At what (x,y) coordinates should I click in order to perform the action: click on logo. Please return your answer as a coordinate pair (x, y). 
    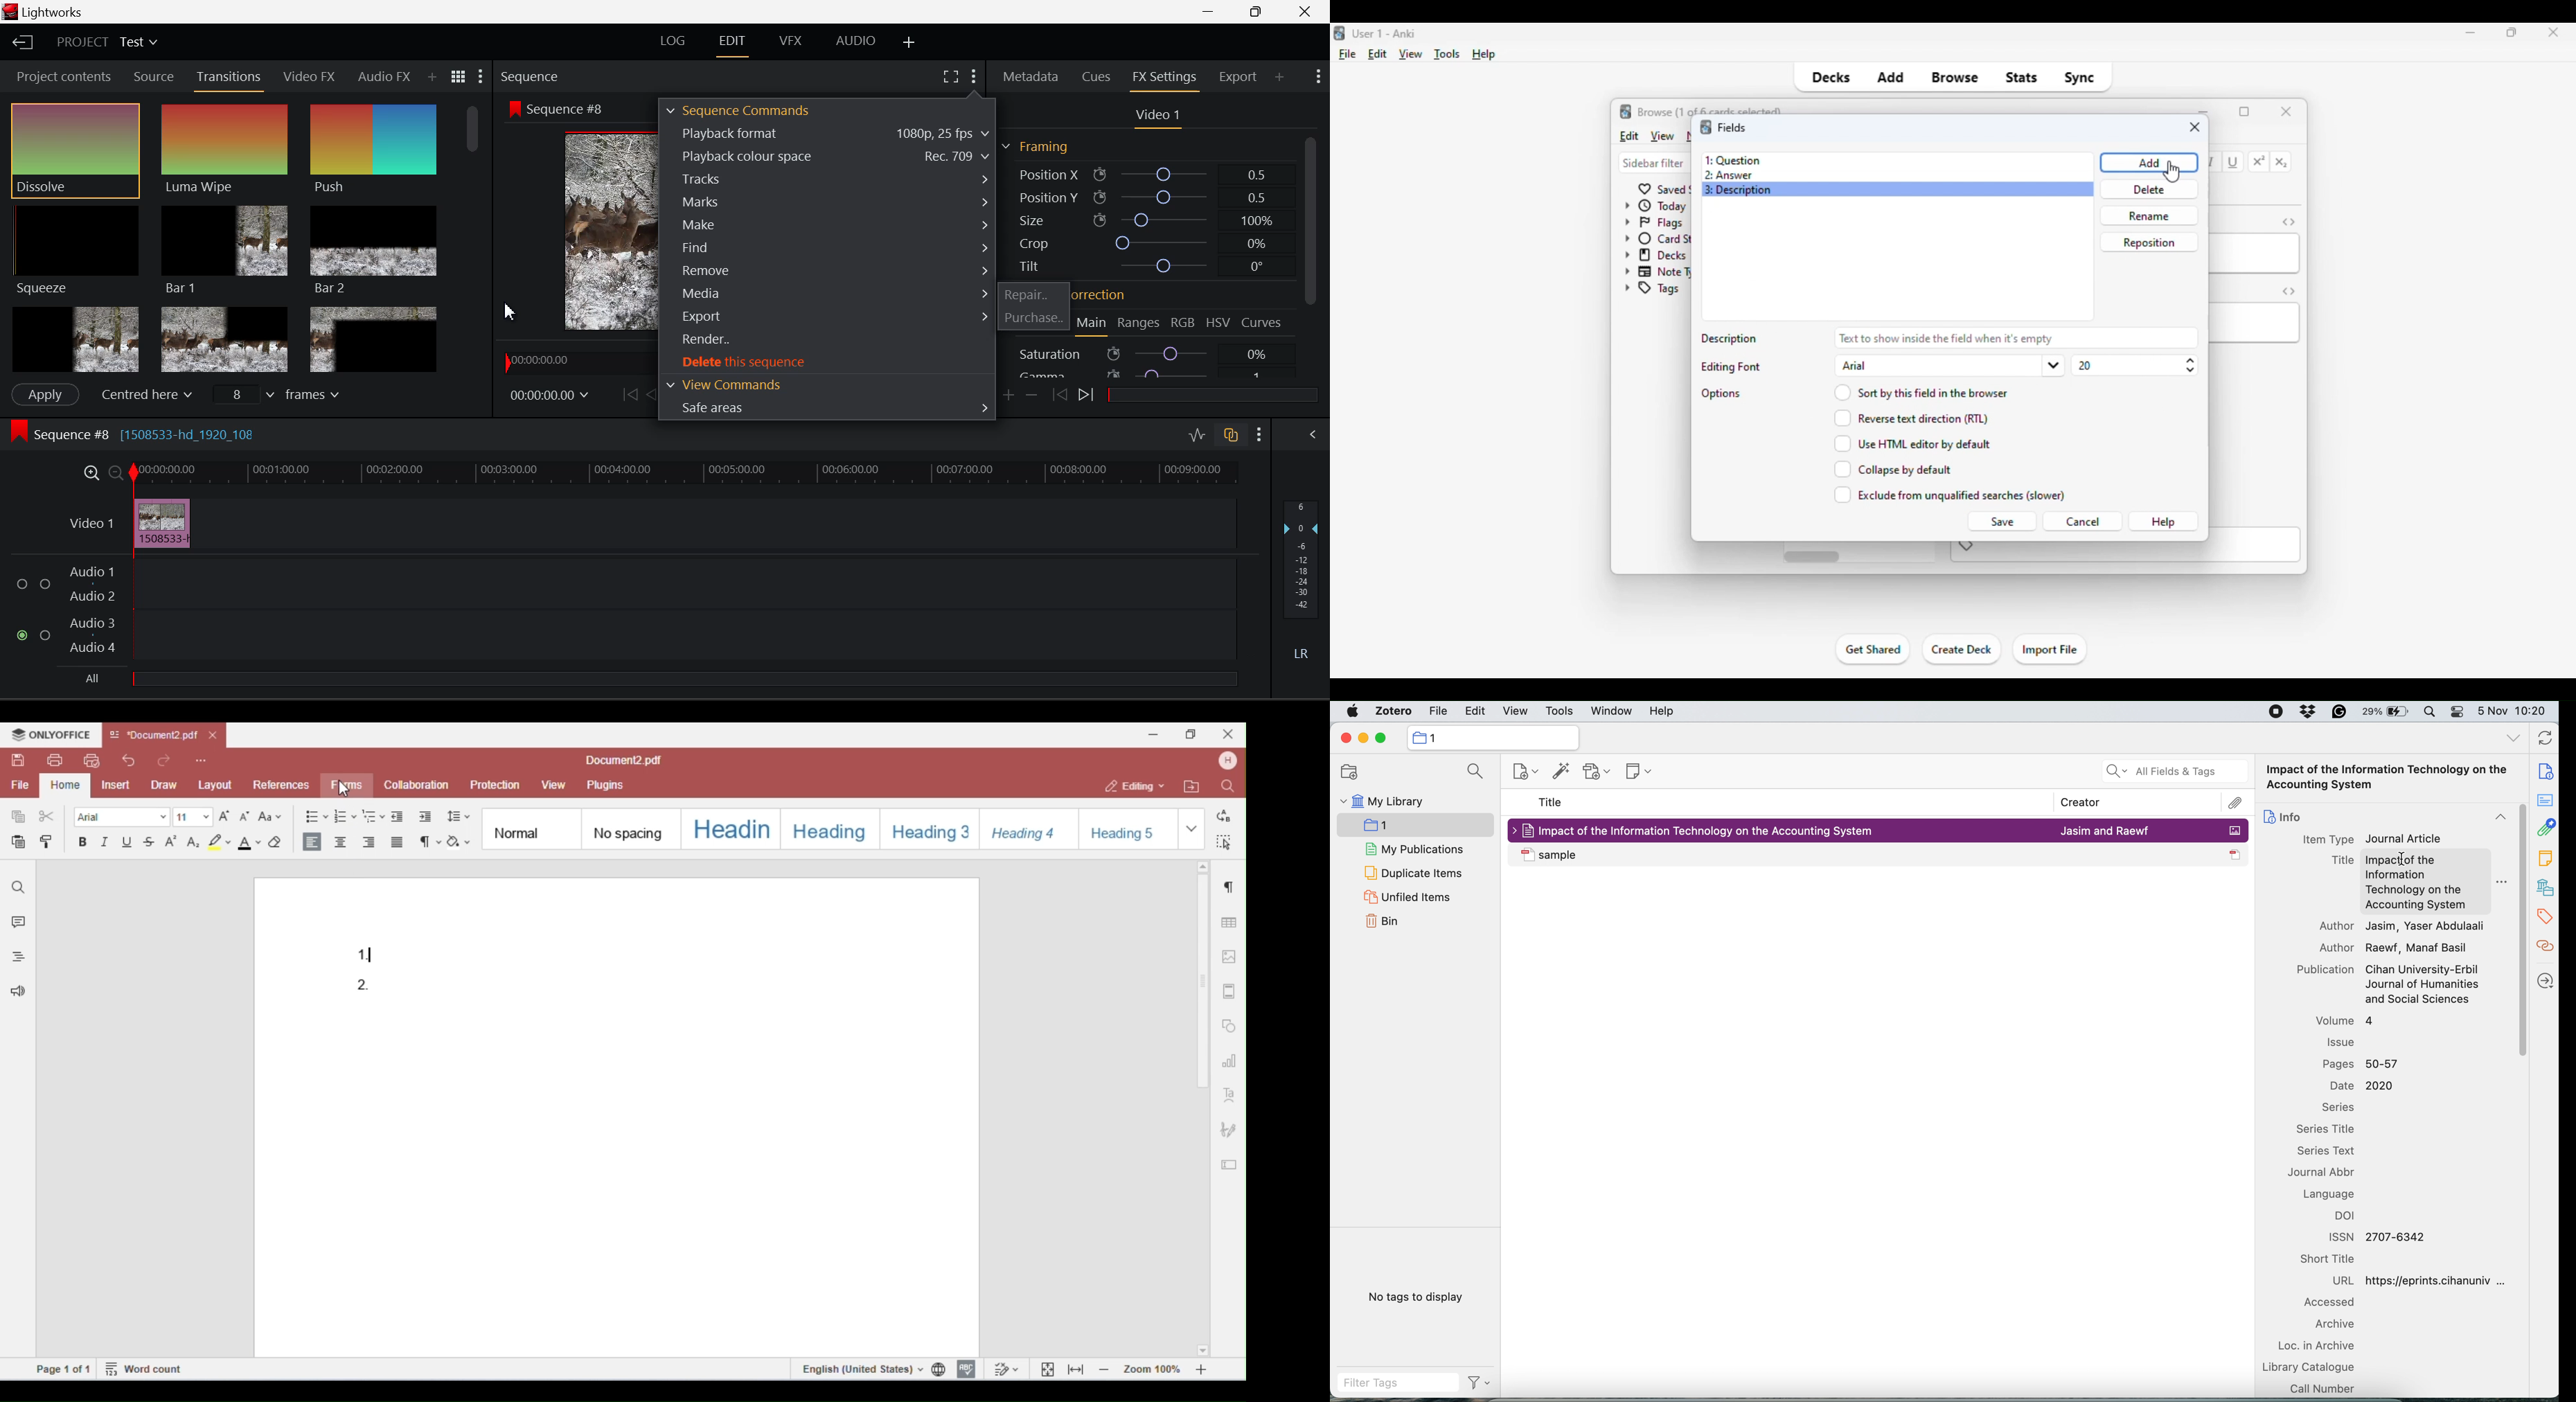
    Looking at the image, I should click on (1705, 127).